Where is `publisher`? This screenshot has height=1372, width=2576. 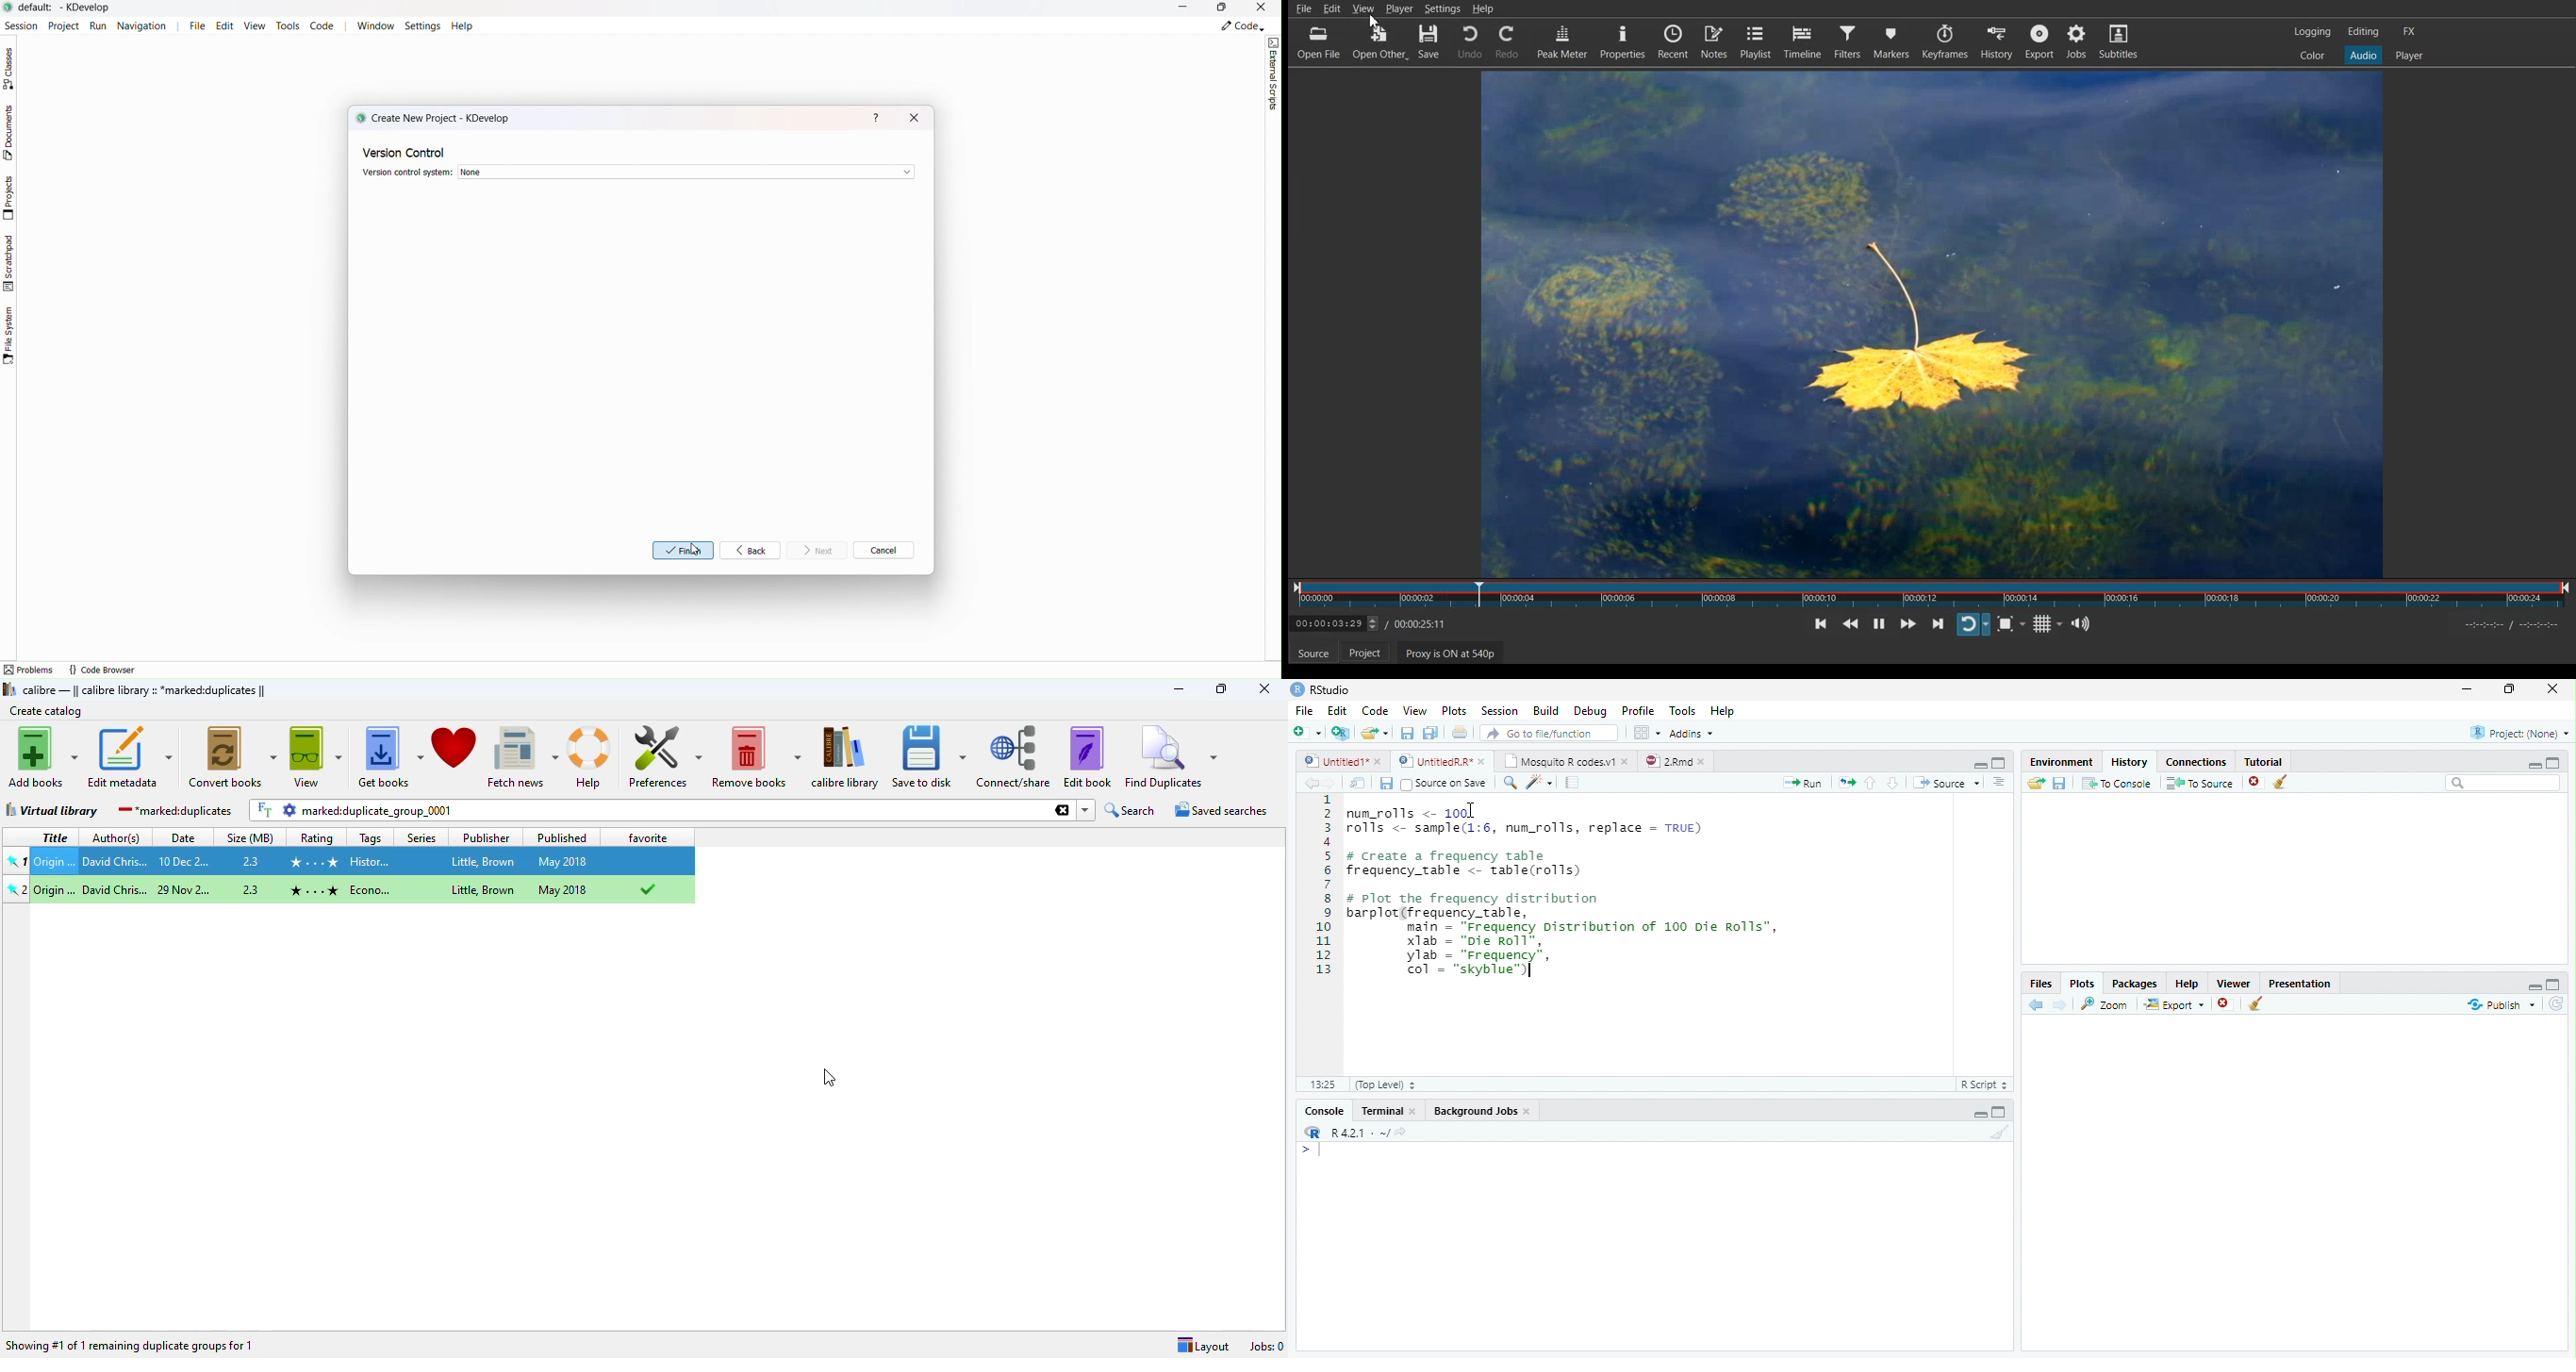 publisher is located at coordinates (491, 836).